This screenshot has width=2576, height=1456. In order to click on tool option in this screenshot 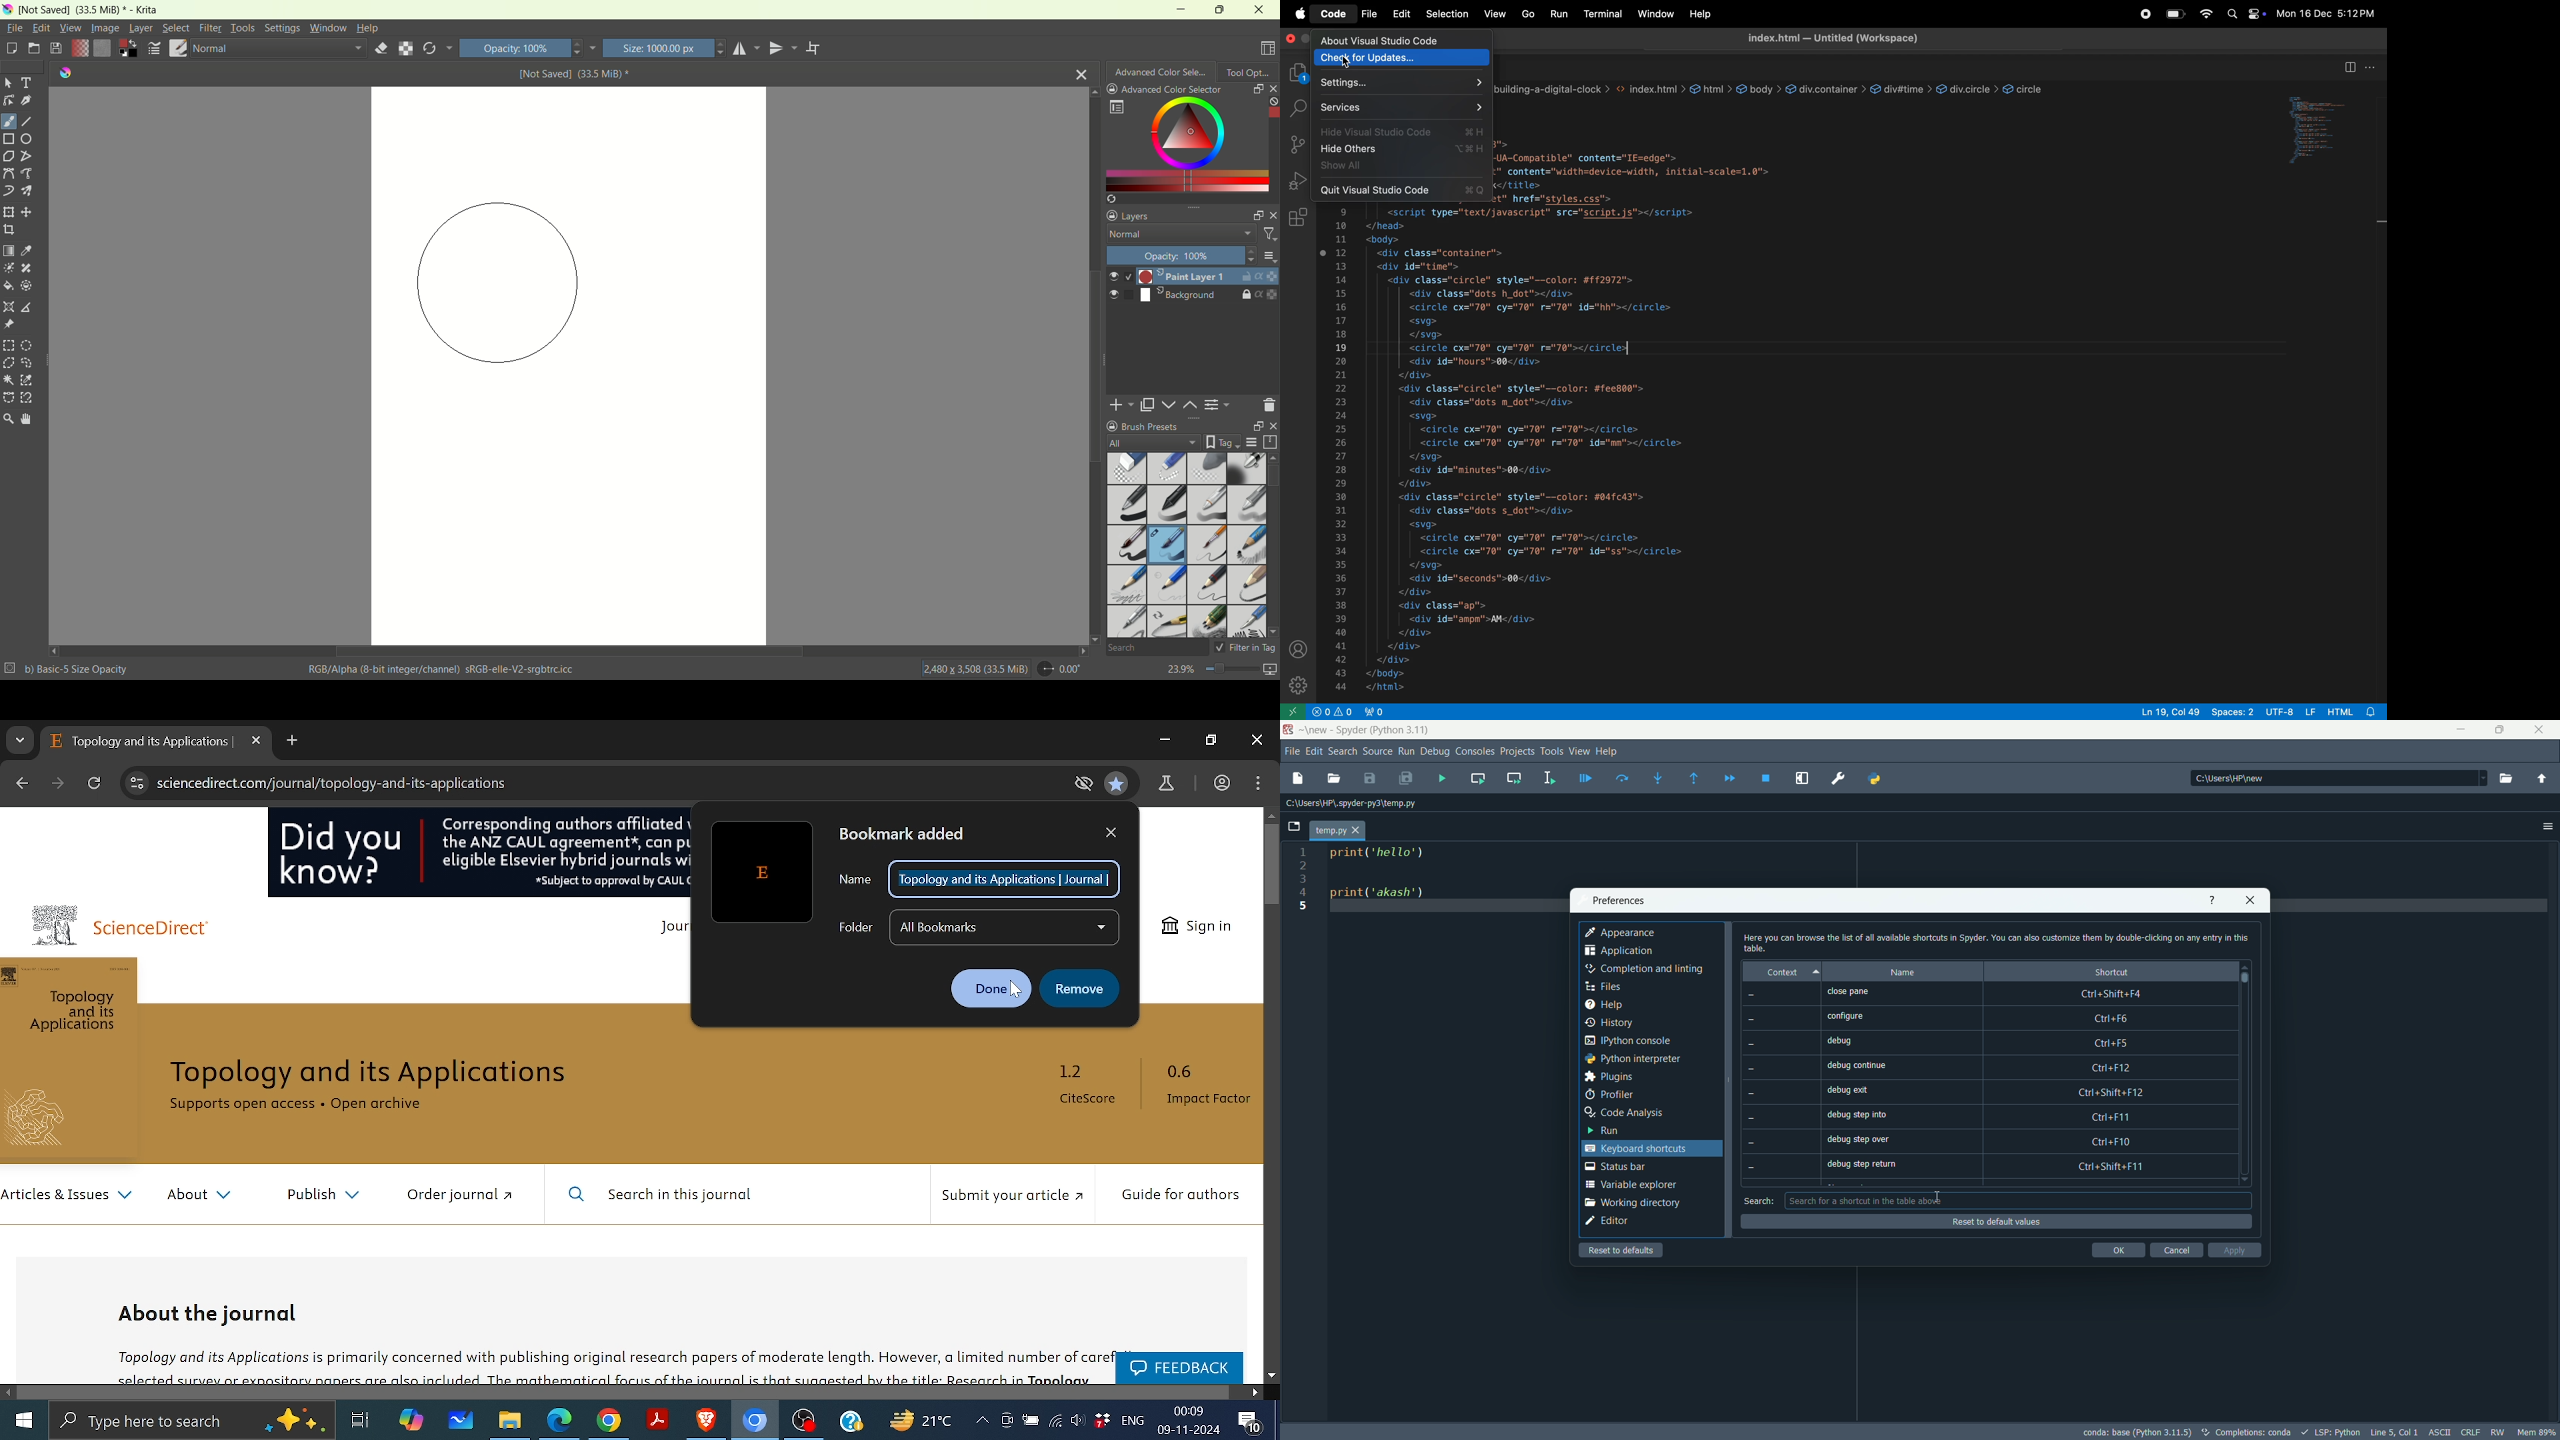, I will do `click(1249, 71)`.